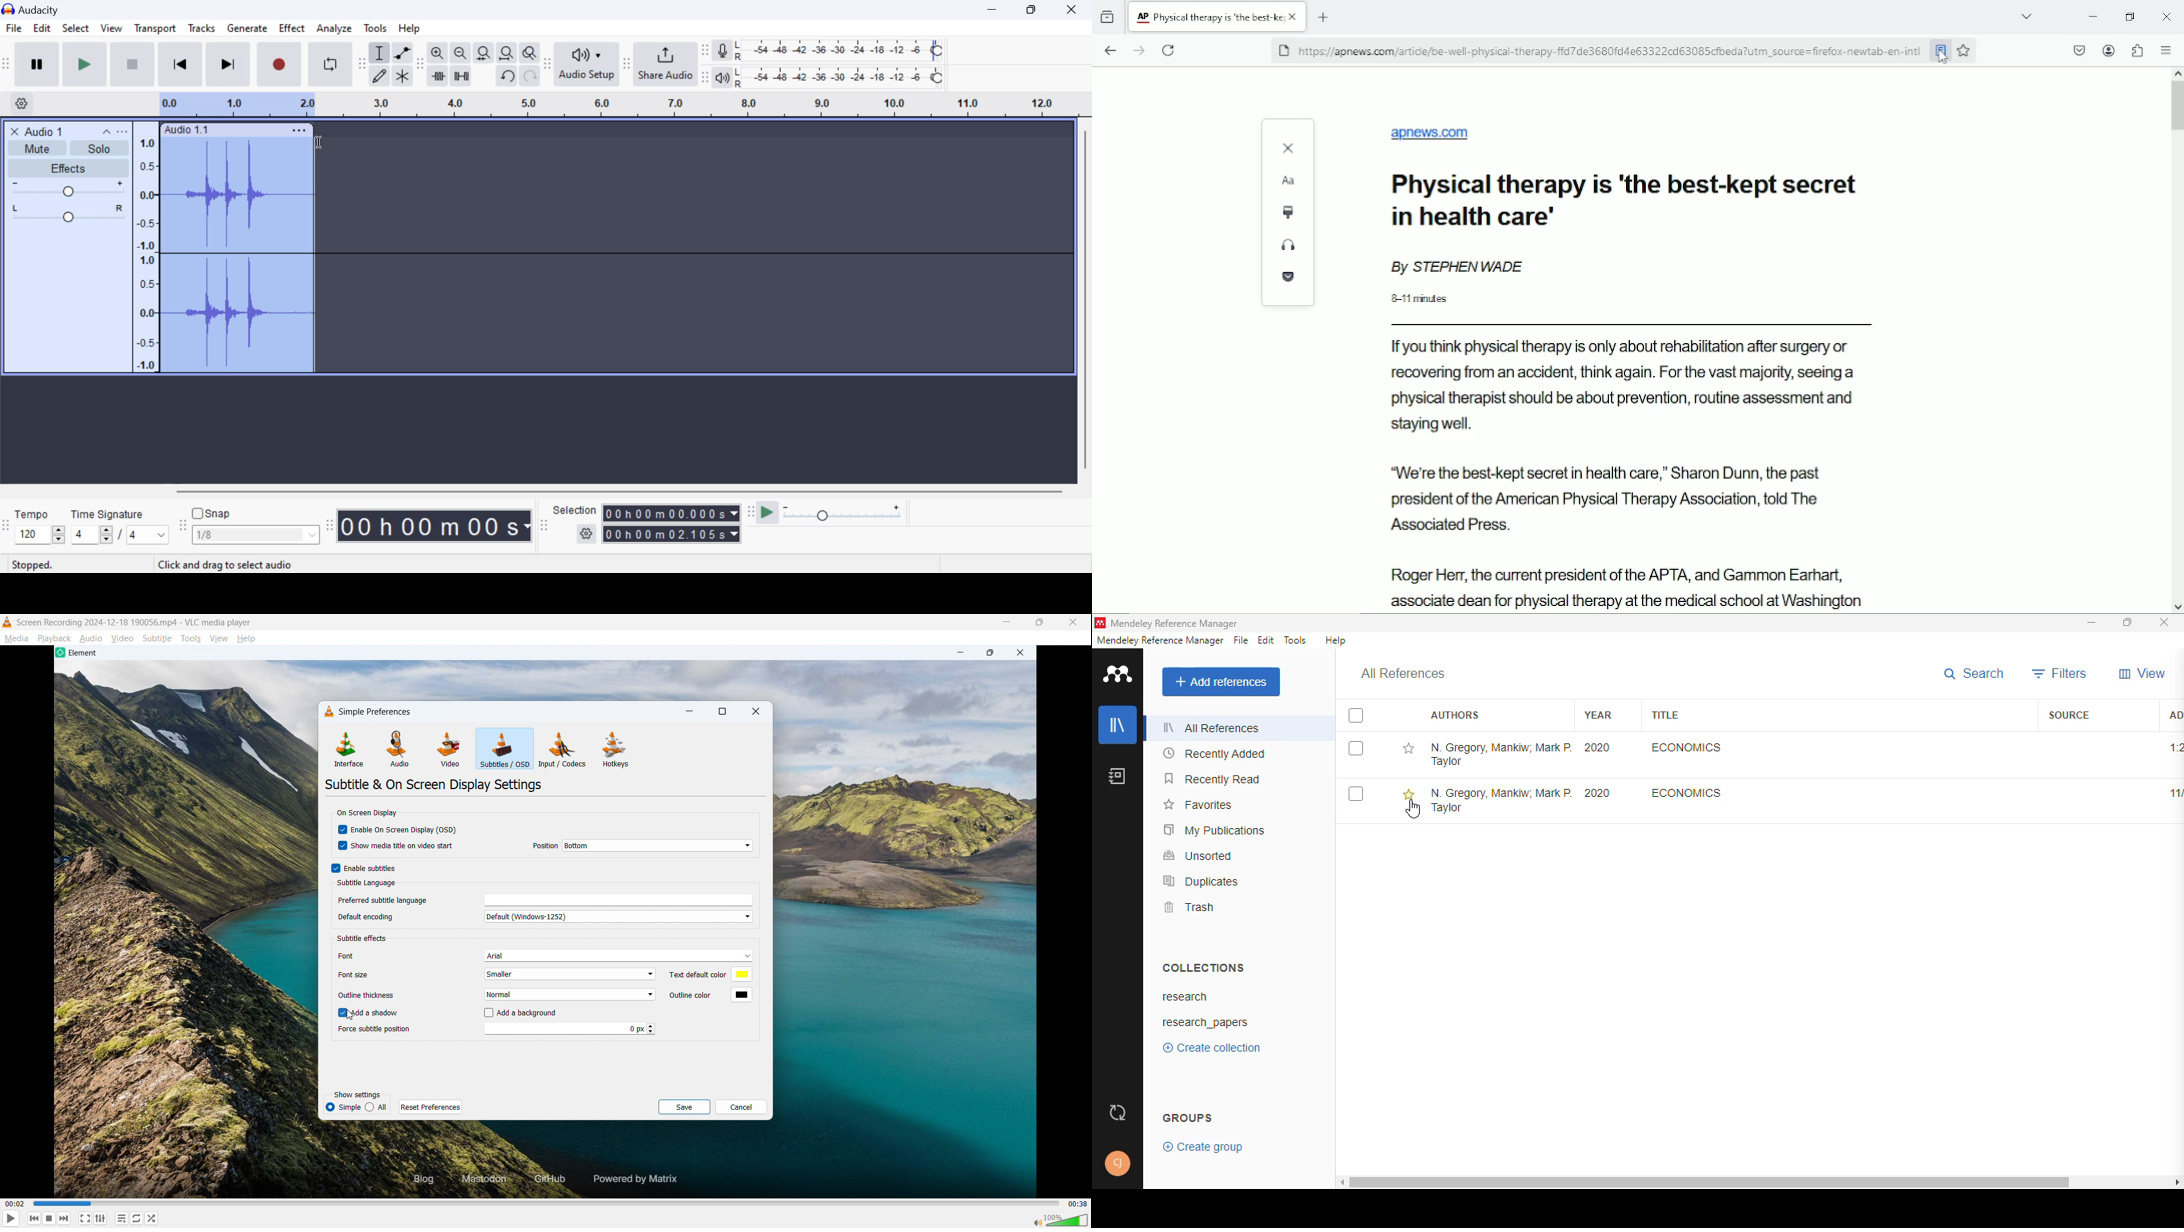  Describe the element at coordinates (482, 54) in the screenshot. I see `fit selection to width` at that location.